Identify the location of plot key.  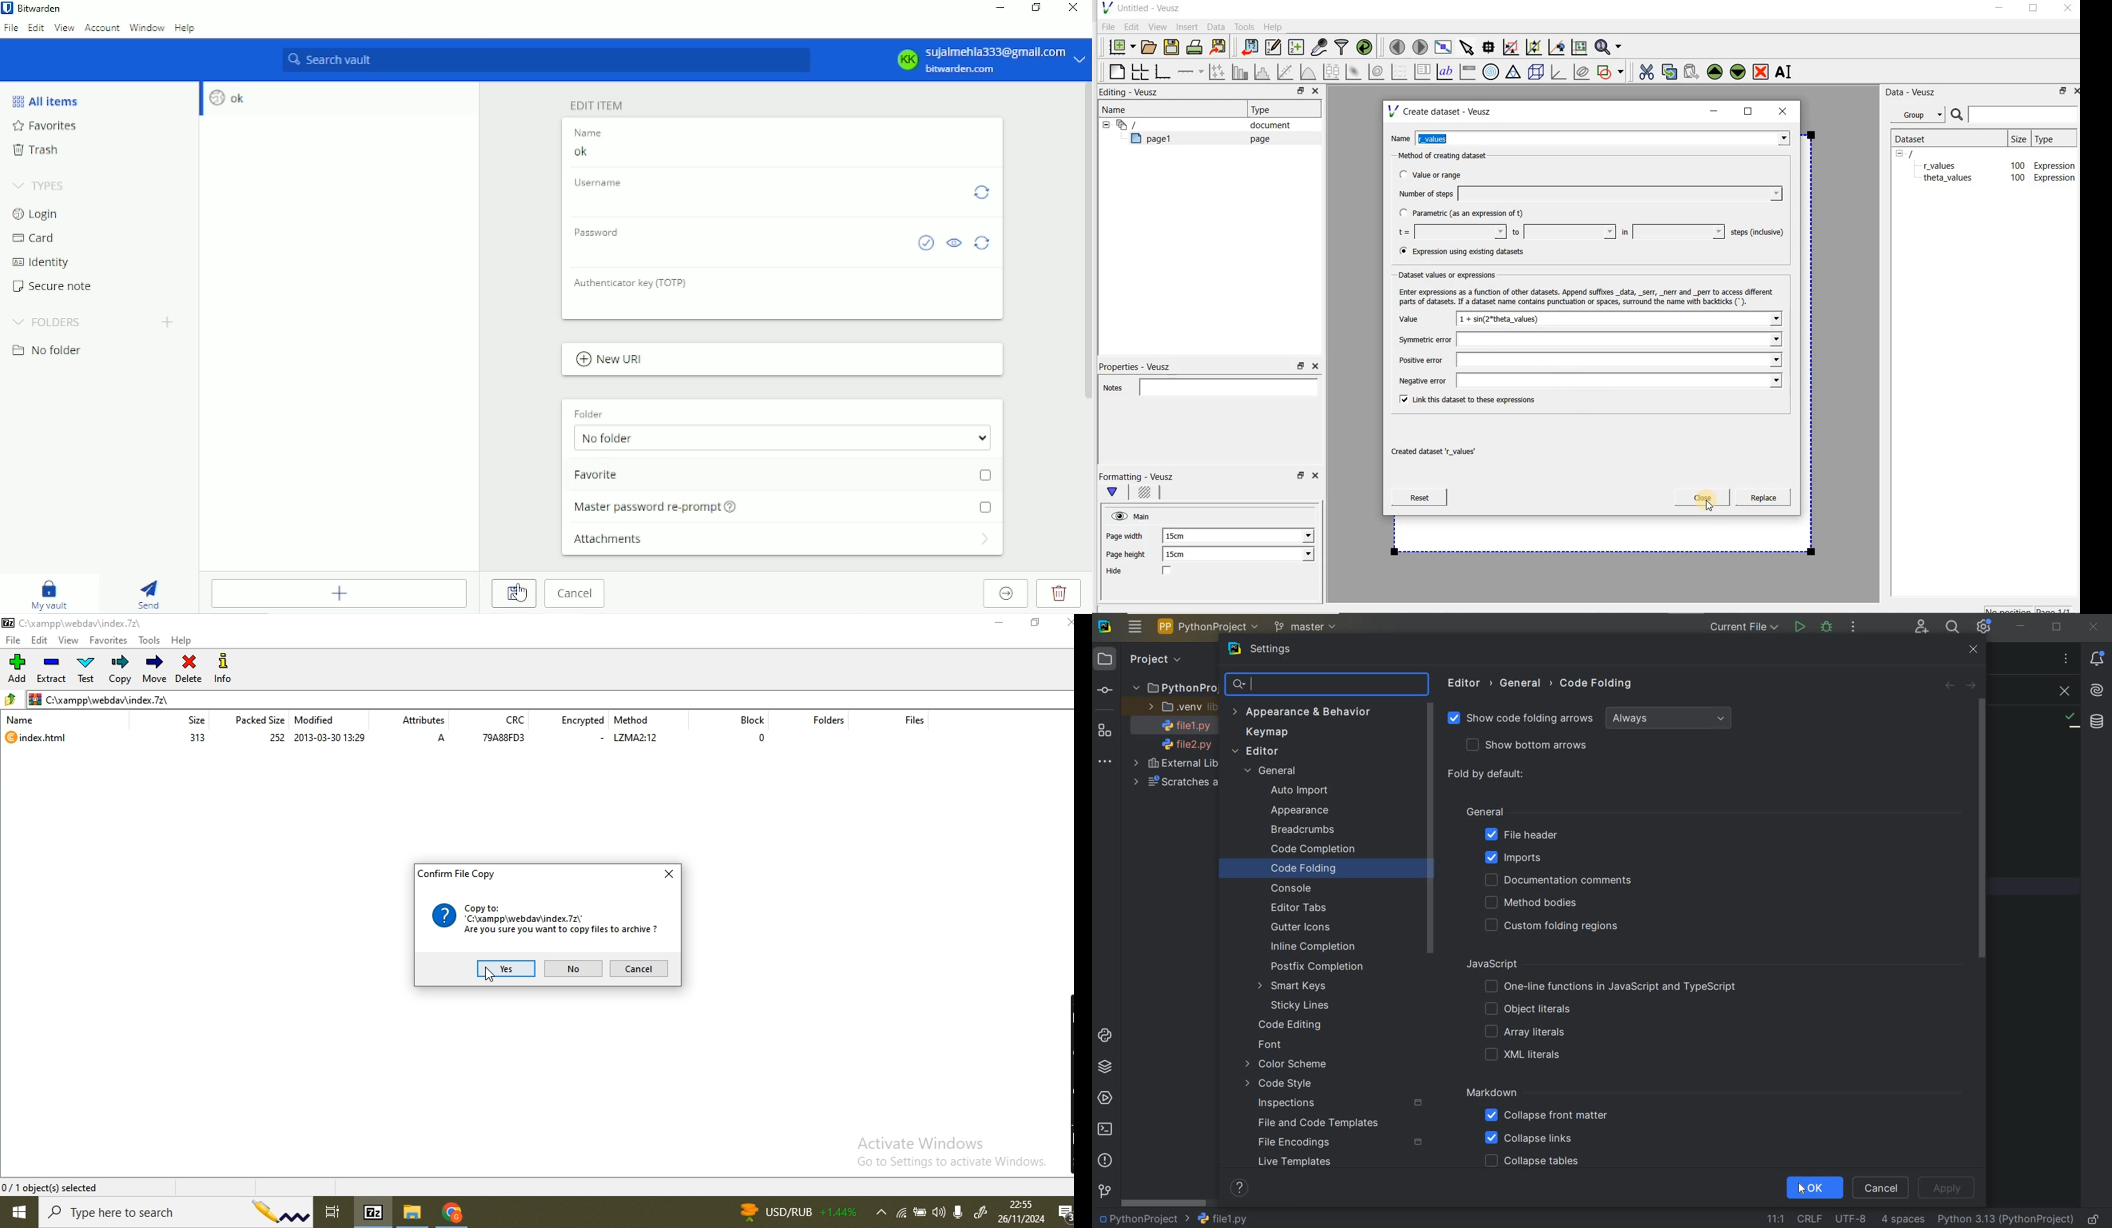
(1423, 72).